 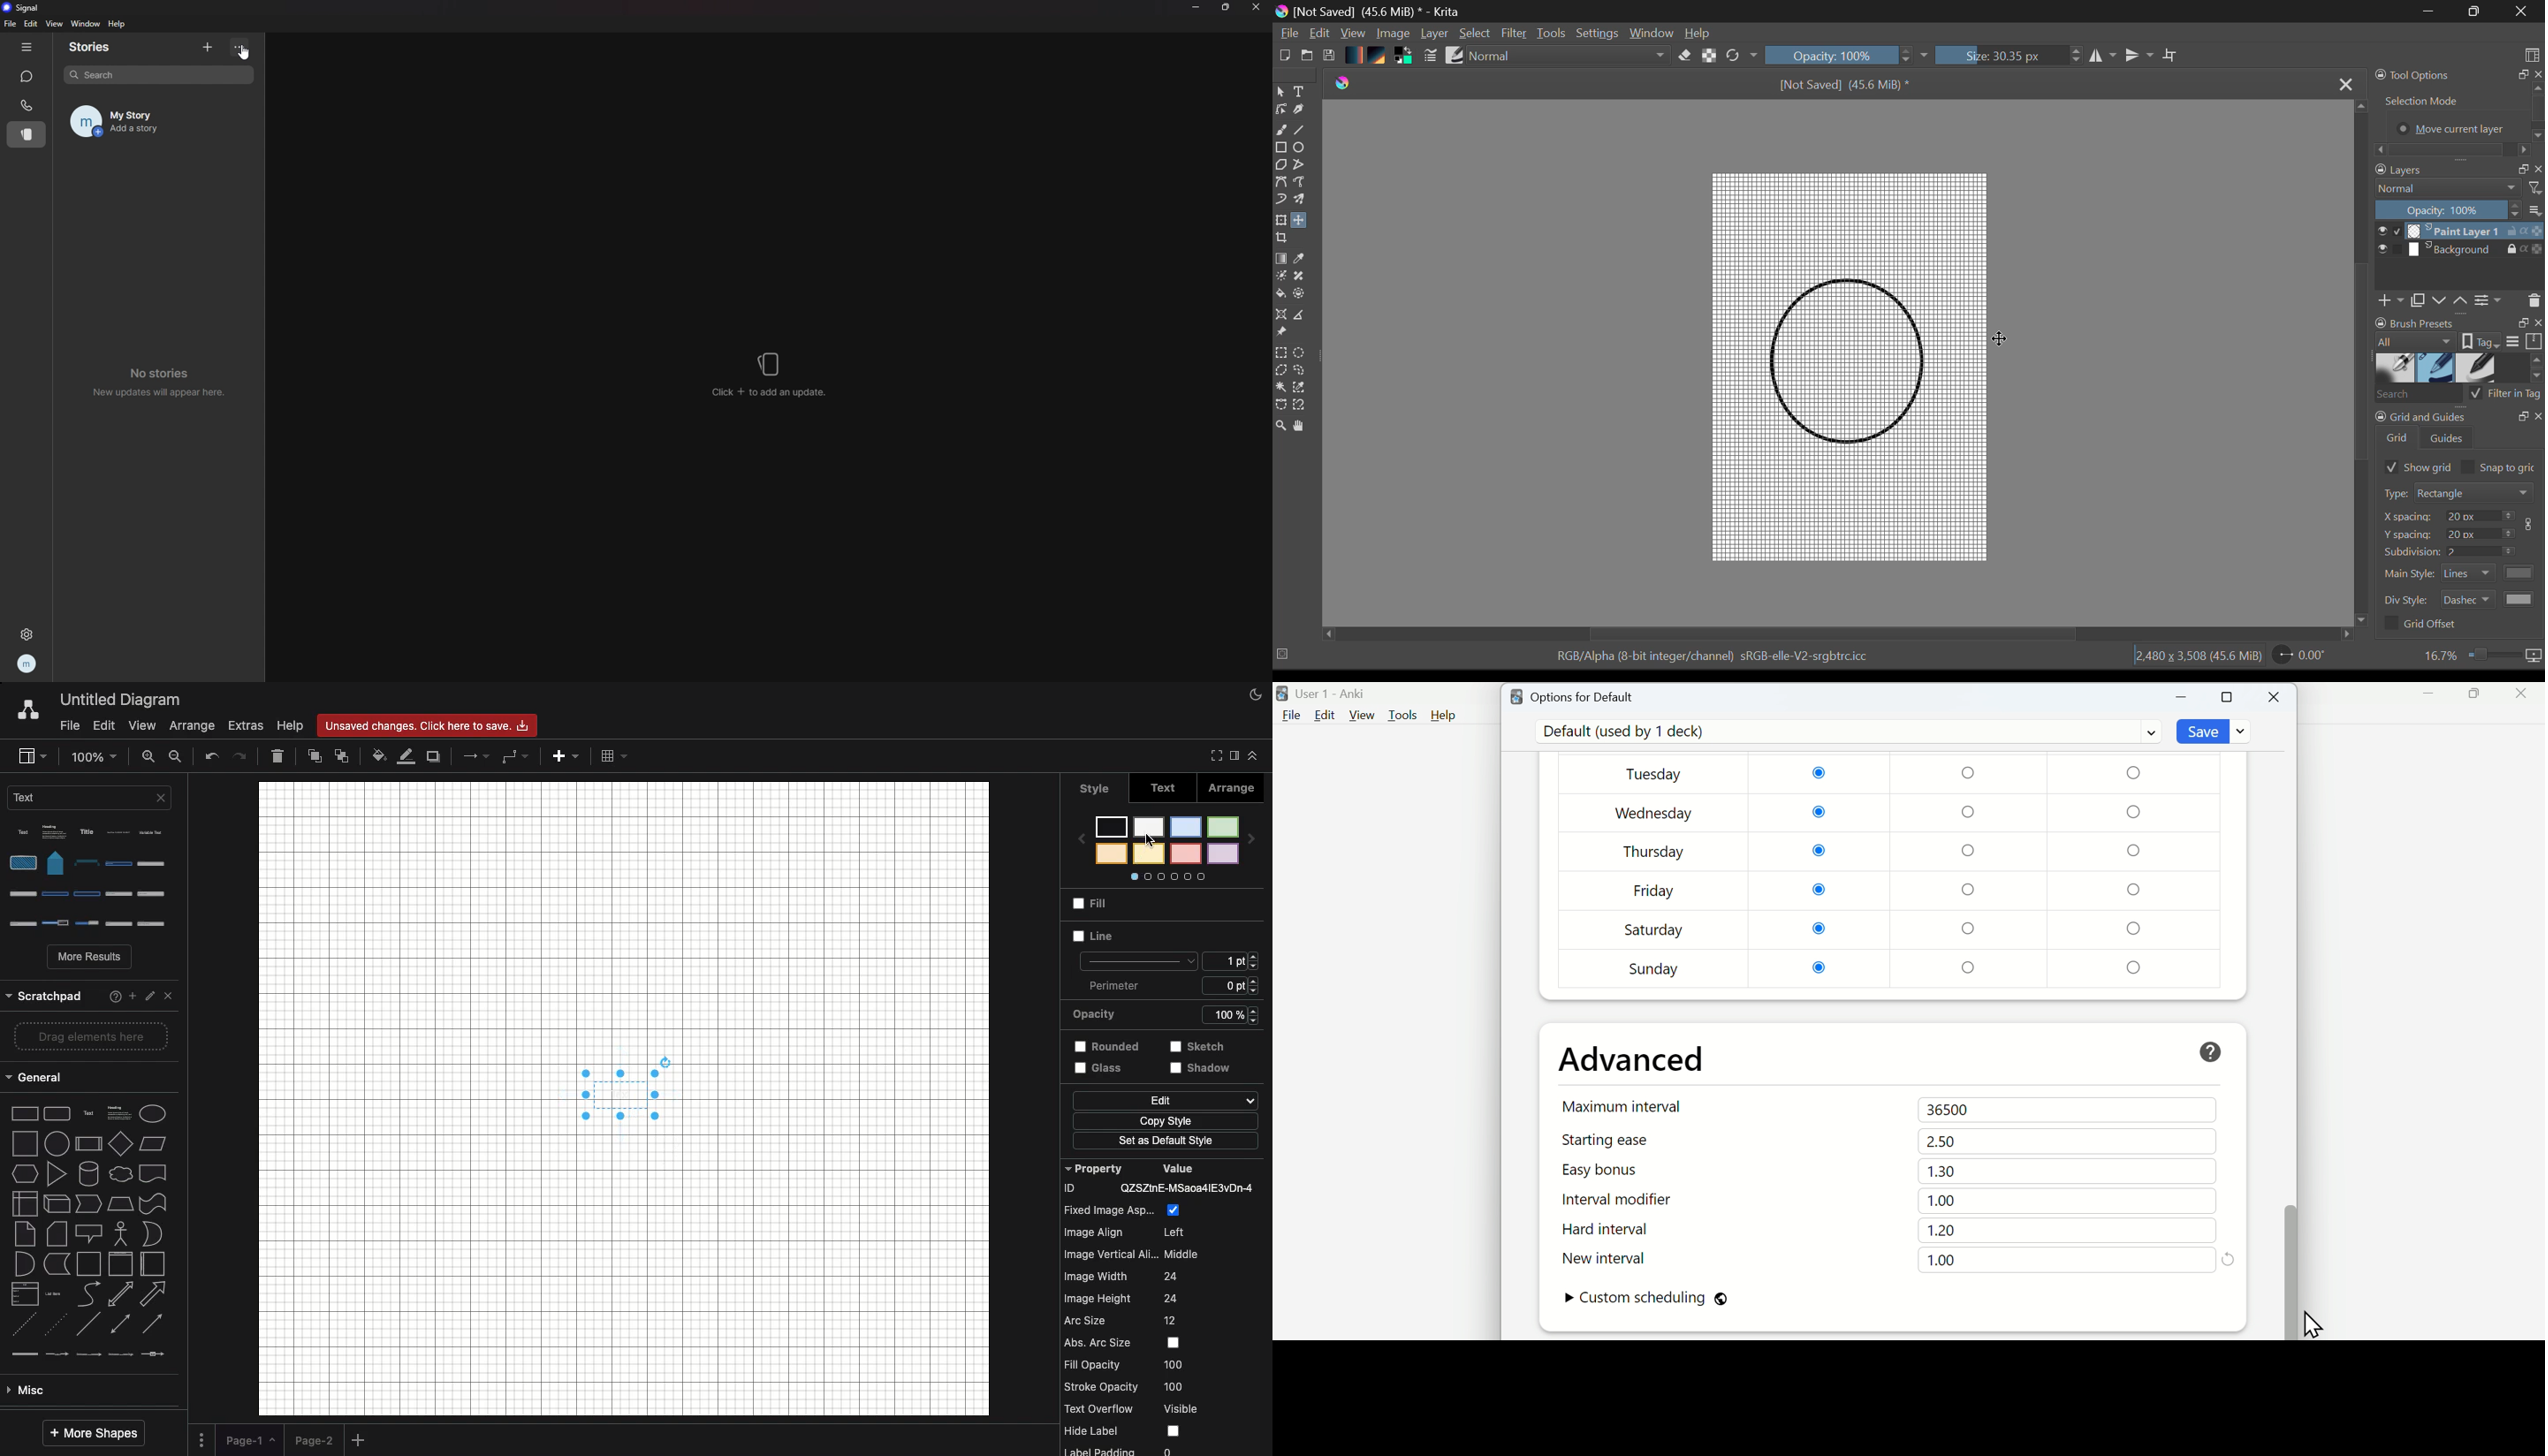 I want to click on my story add a story, so click(x=141, y=121).